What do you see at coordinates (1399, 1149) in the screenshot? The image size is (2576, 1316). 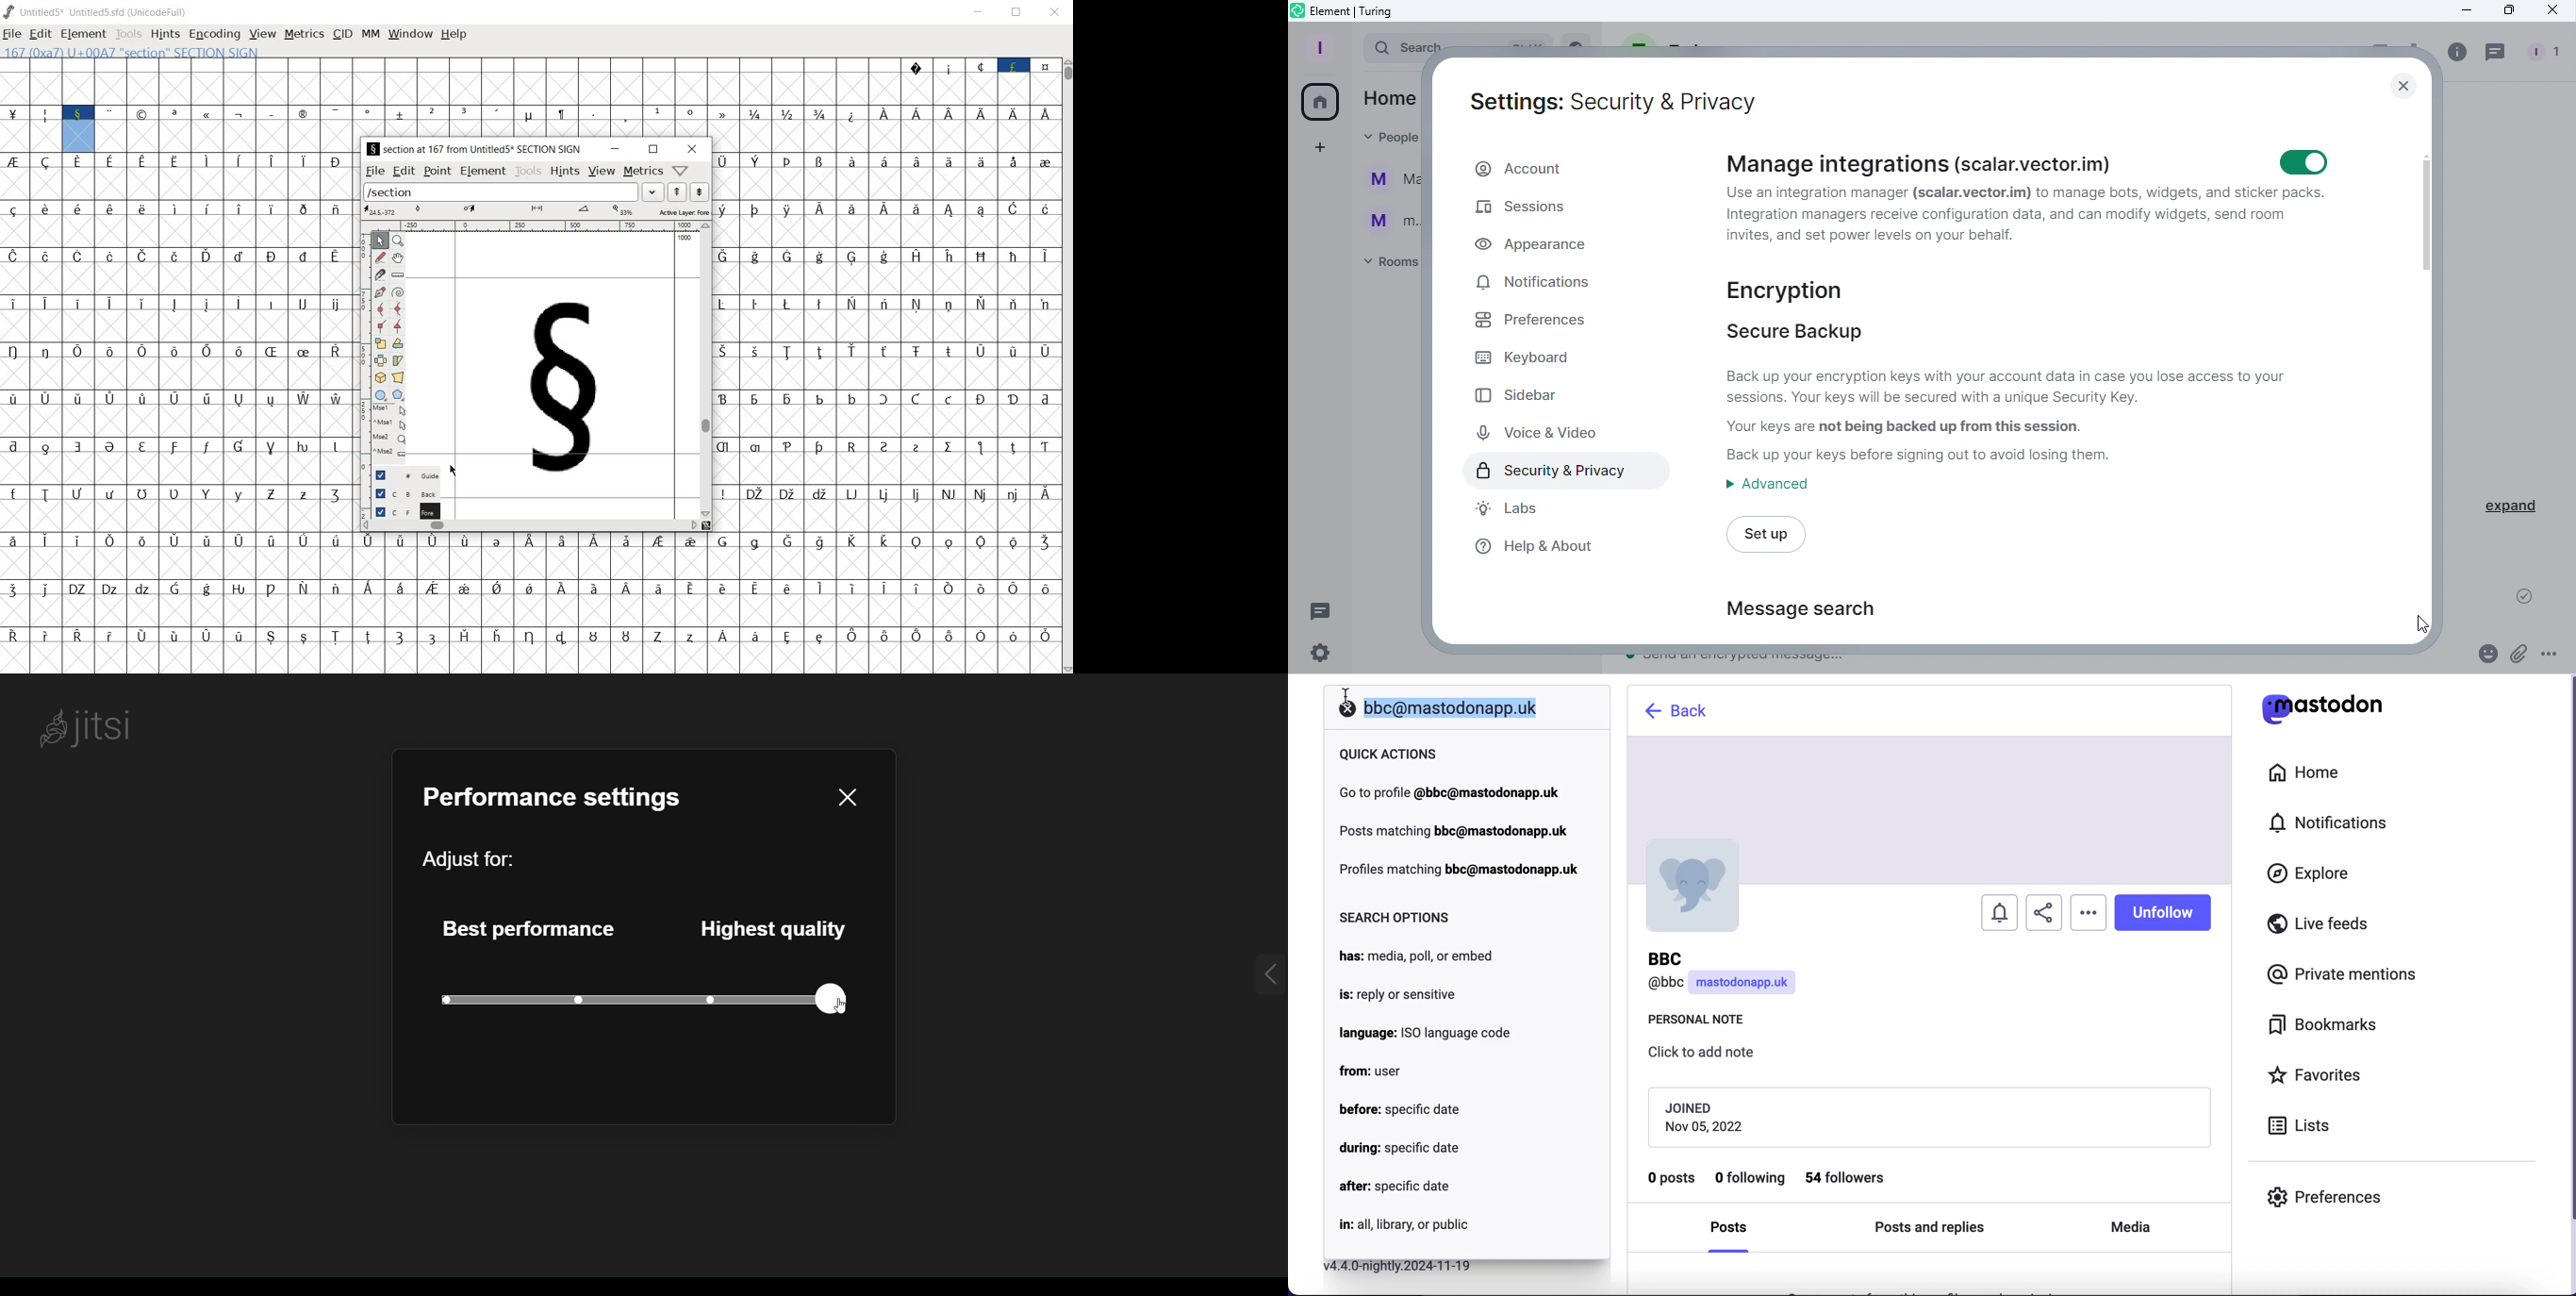 I see `during: specific date` at bounding box center [1399, 1149].